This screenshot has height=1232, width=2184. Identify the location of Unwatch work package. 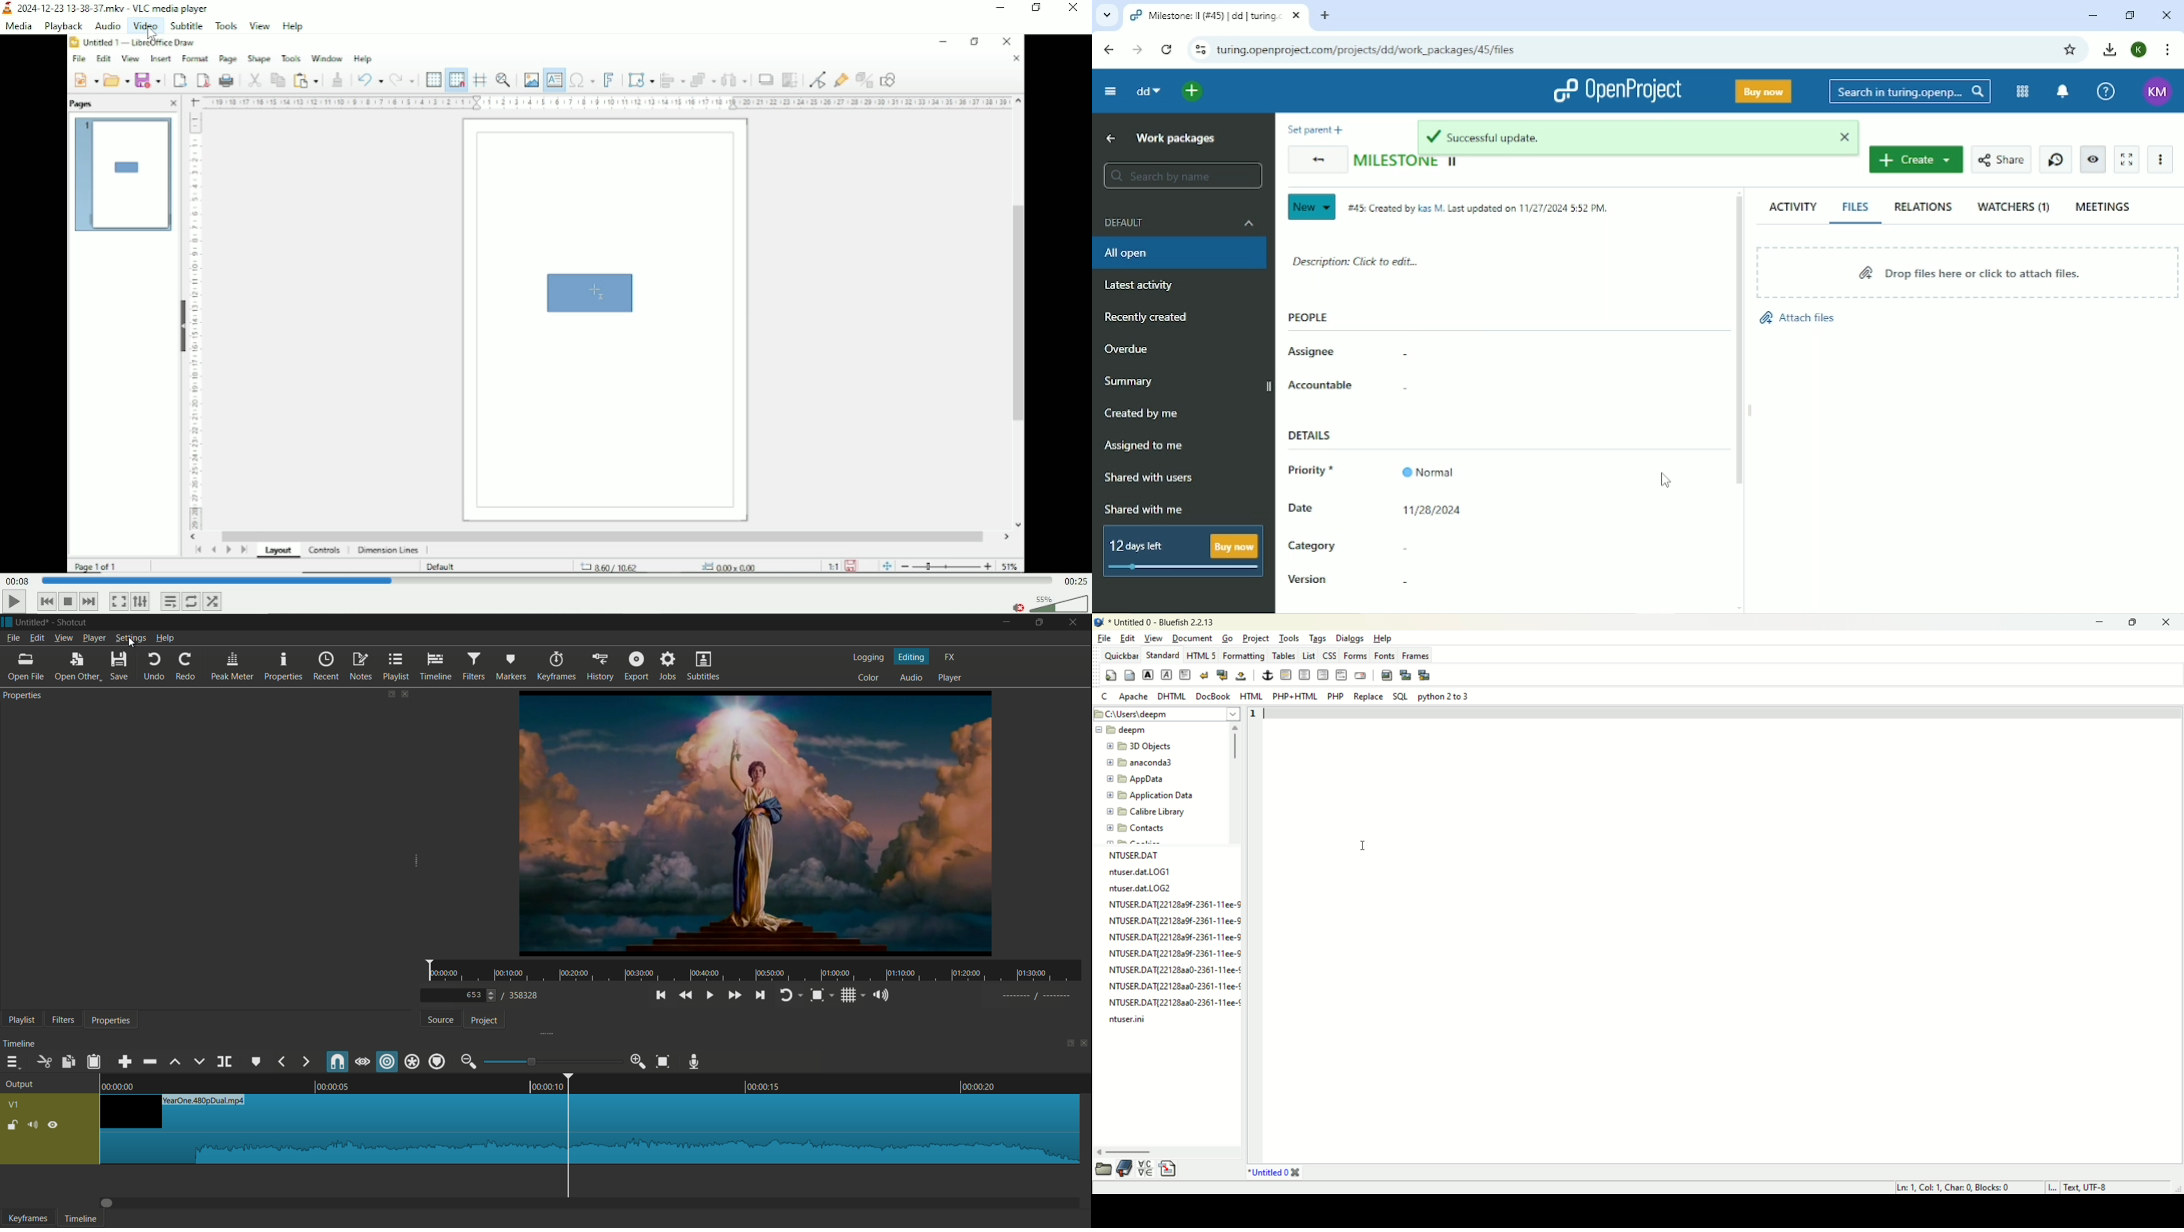
(2092, 160).